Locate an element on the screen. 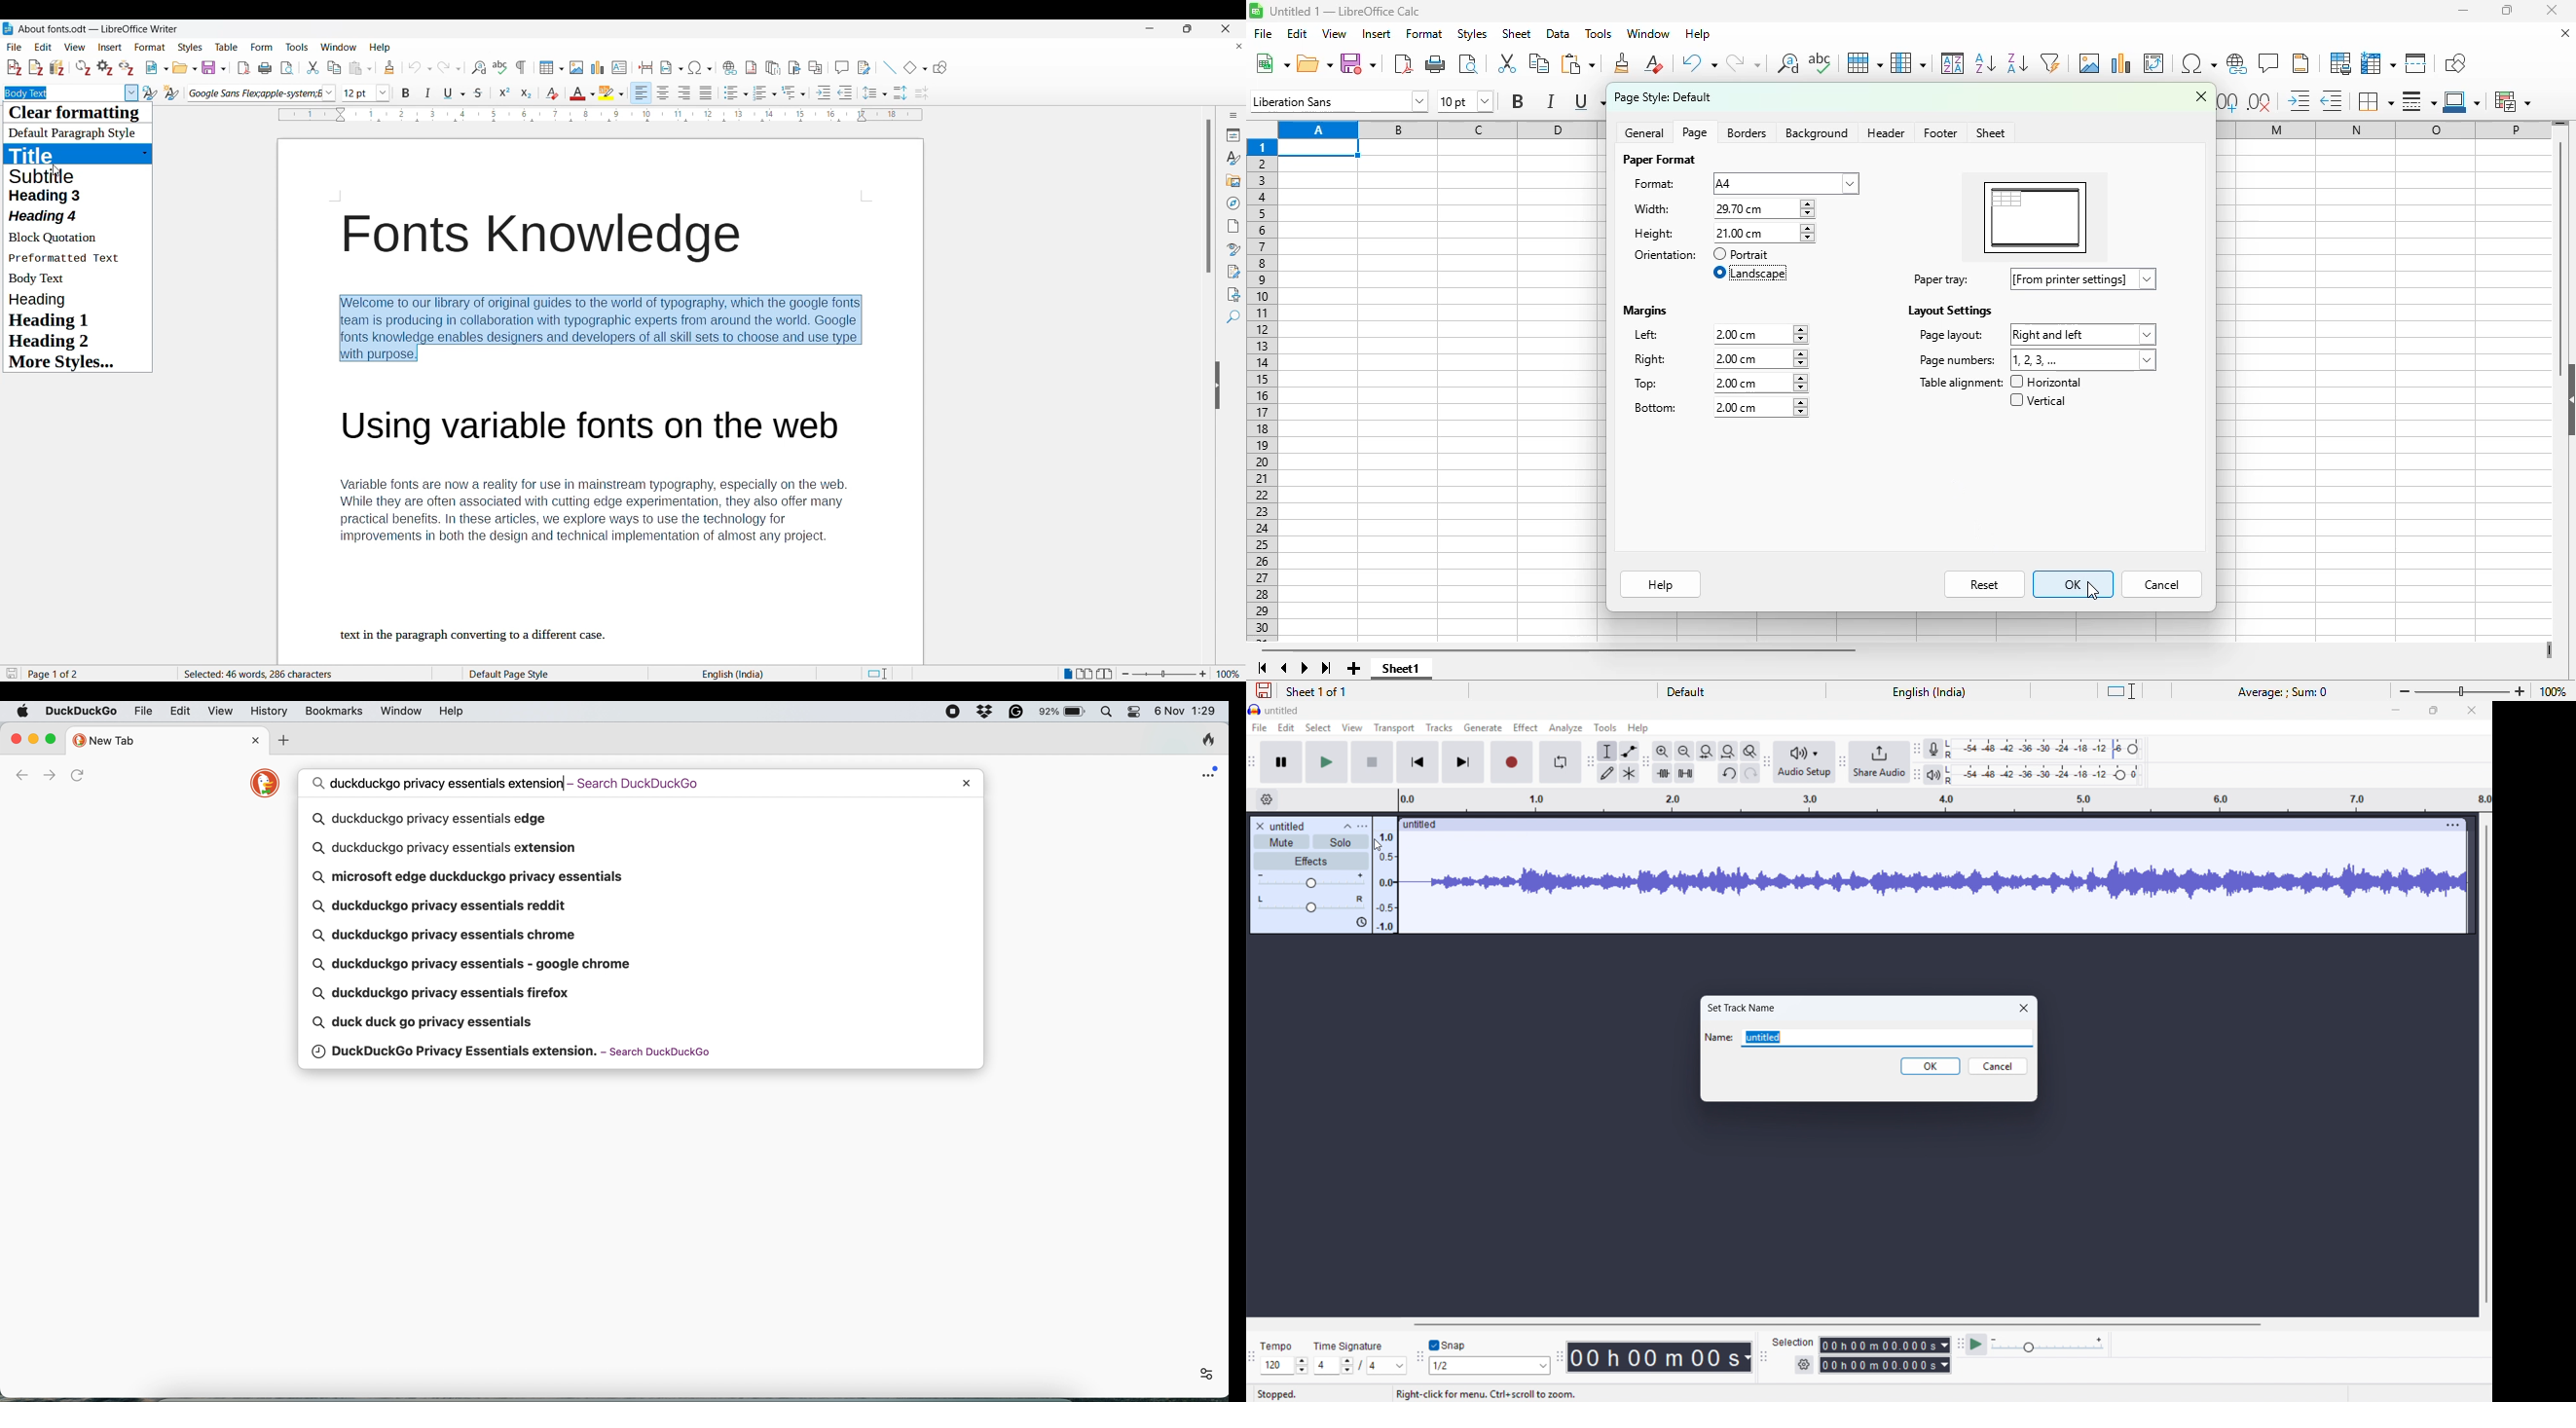  Gain  is located at coordinates (1312, 879).